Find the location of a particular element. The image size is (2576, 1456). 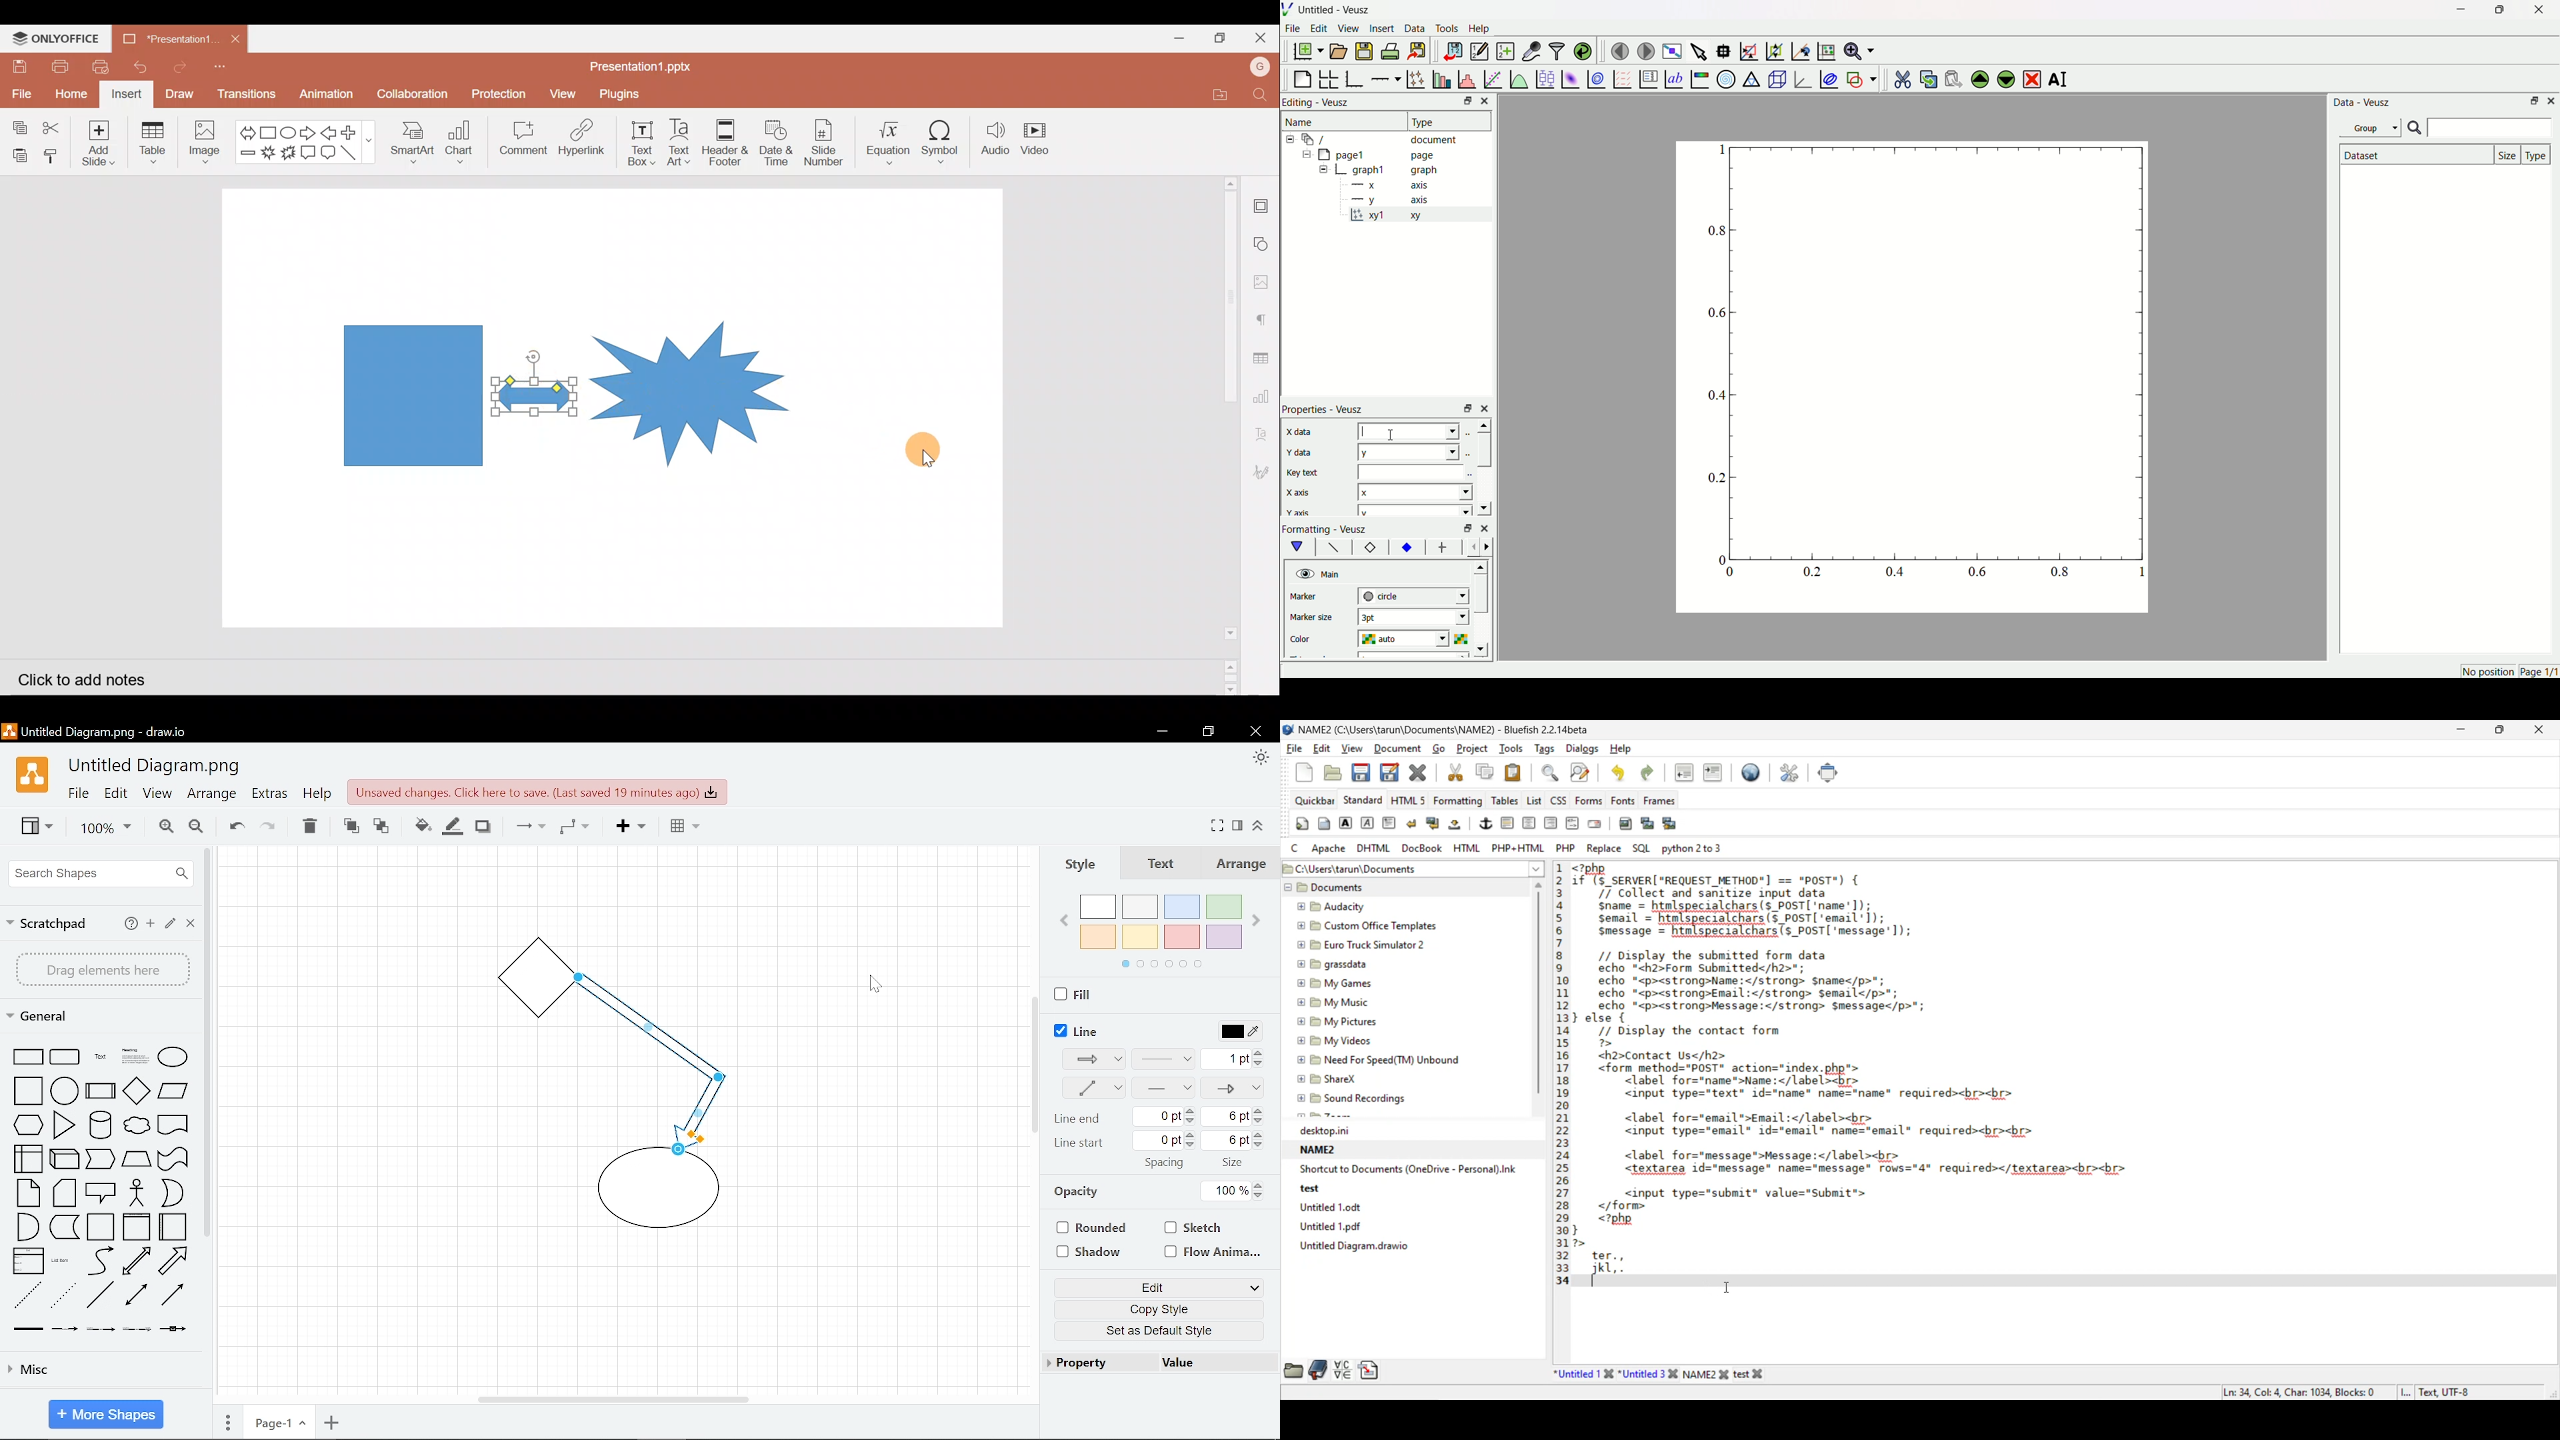

Minus is located at coordinates (245, 155).